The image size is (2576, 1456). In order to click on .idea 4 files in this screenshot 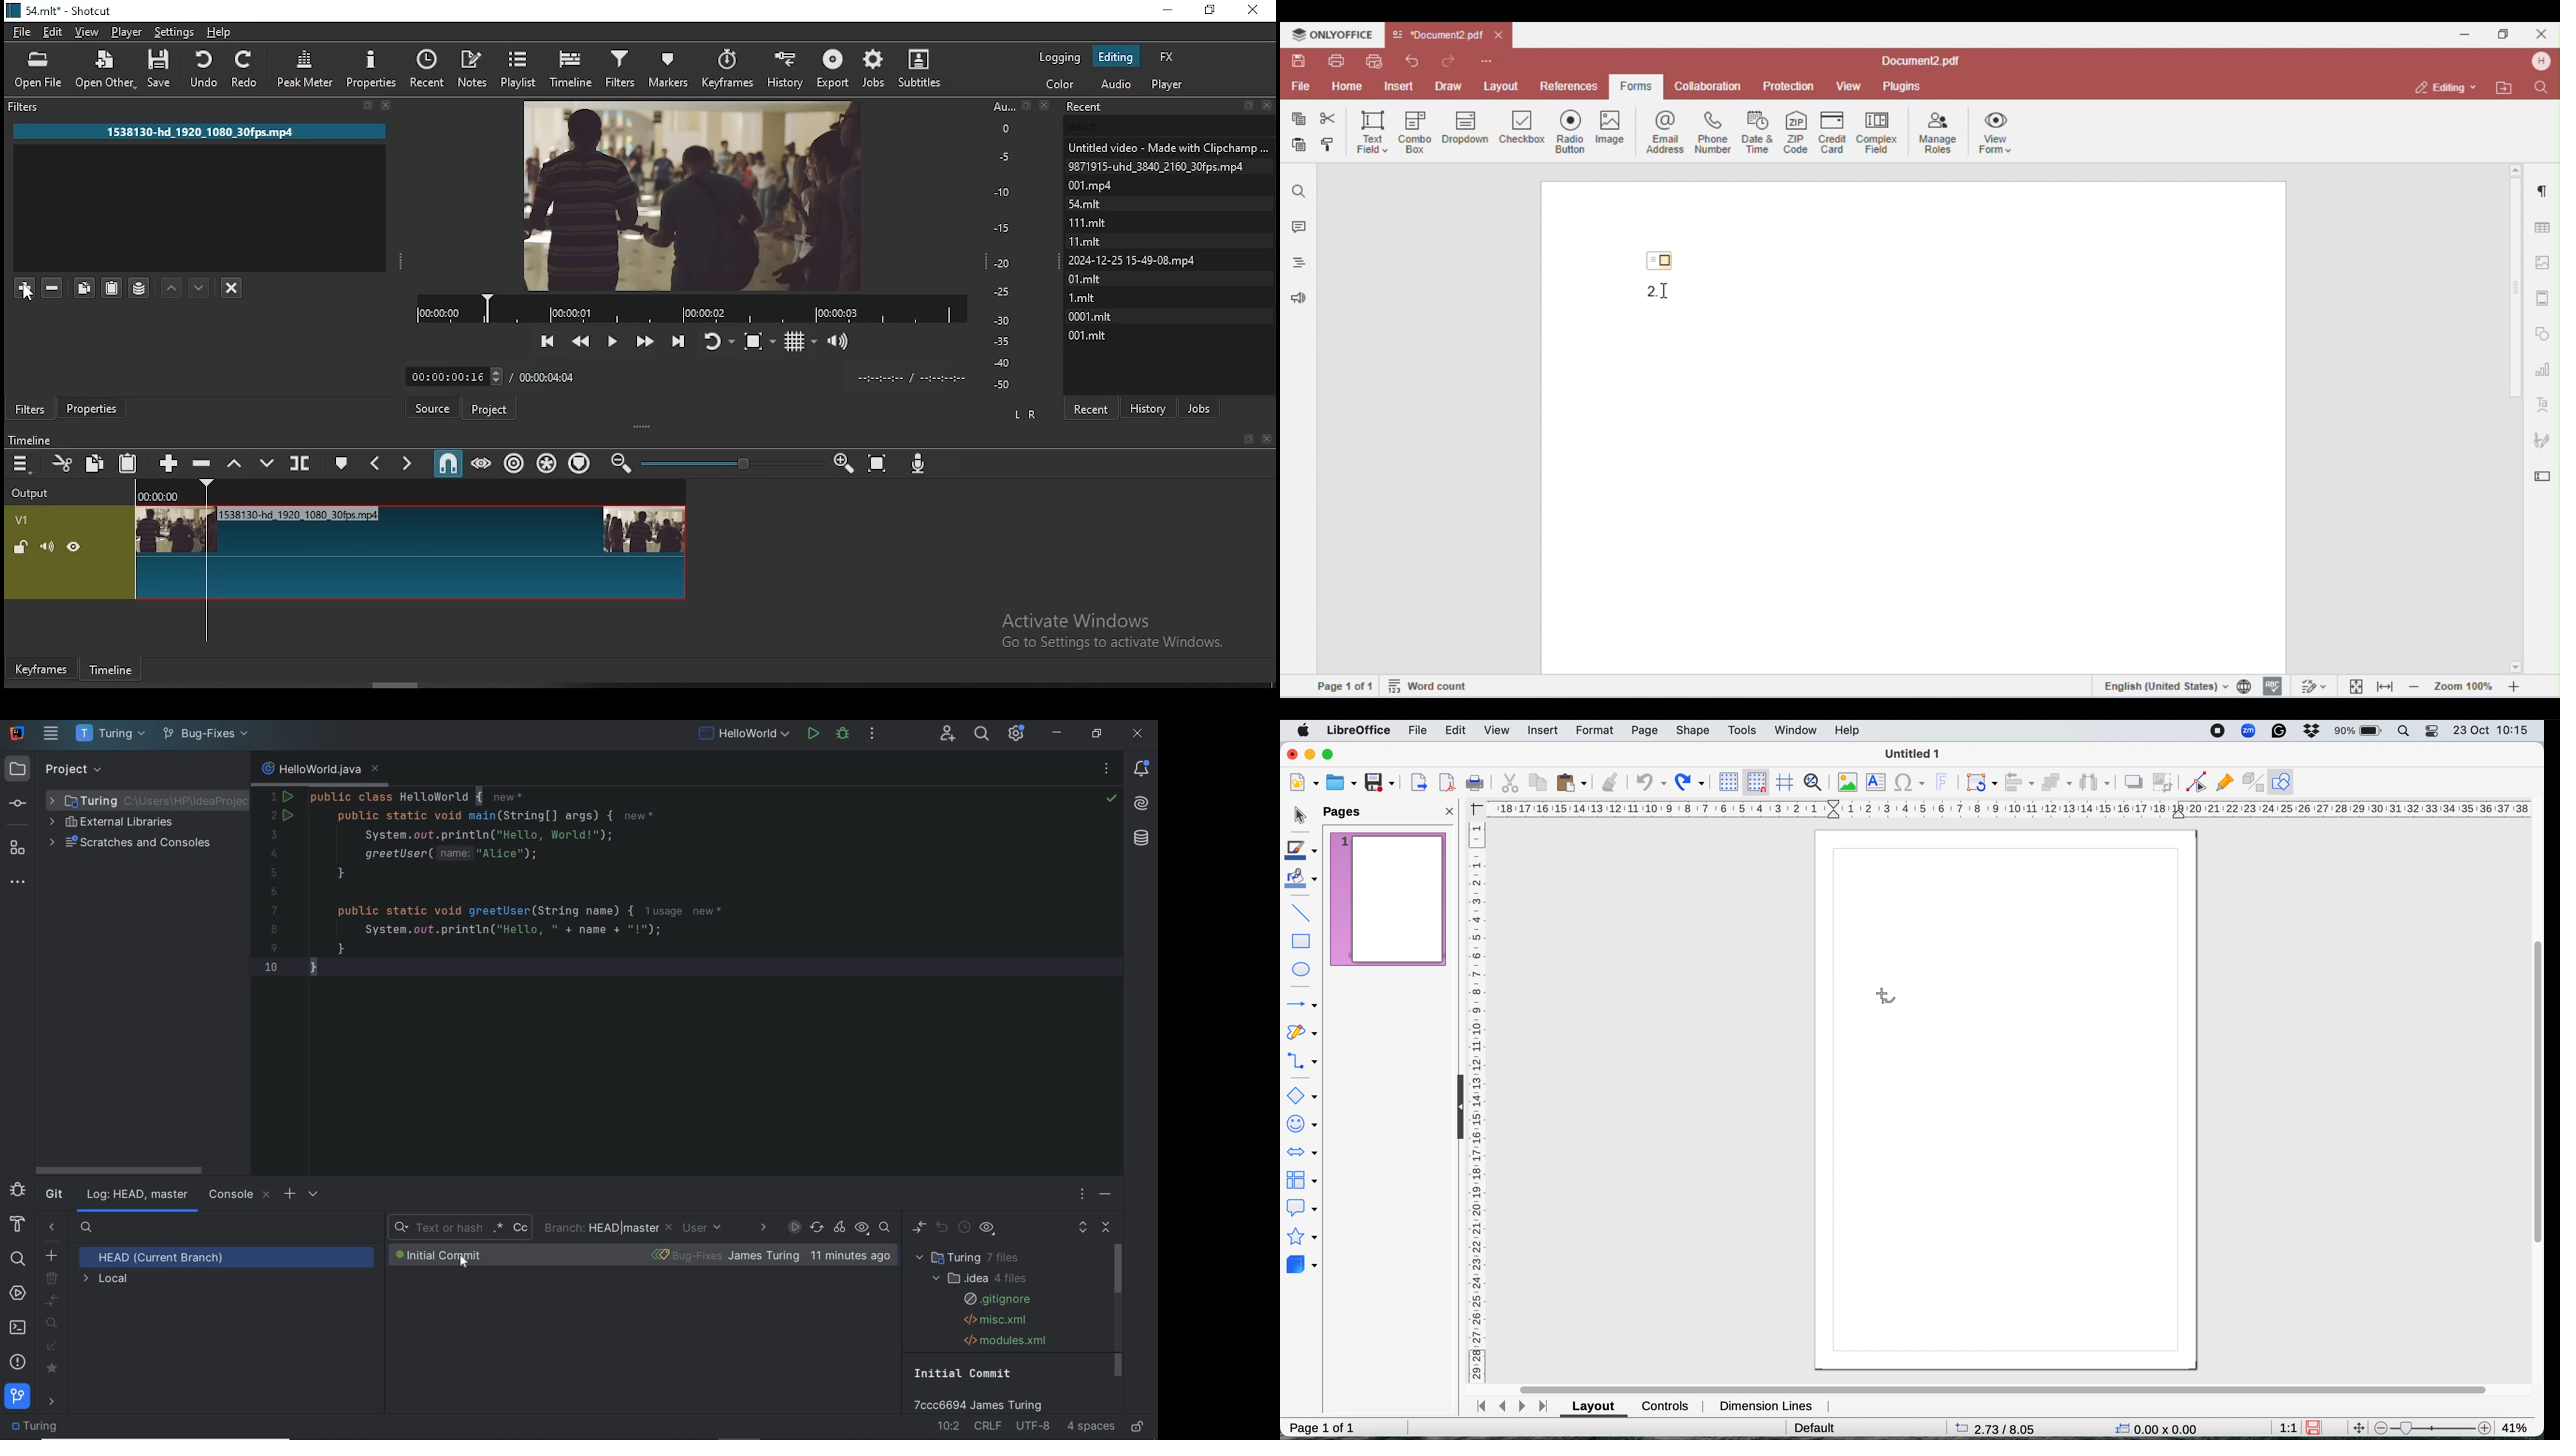, I will do `click(977, 1278)`.